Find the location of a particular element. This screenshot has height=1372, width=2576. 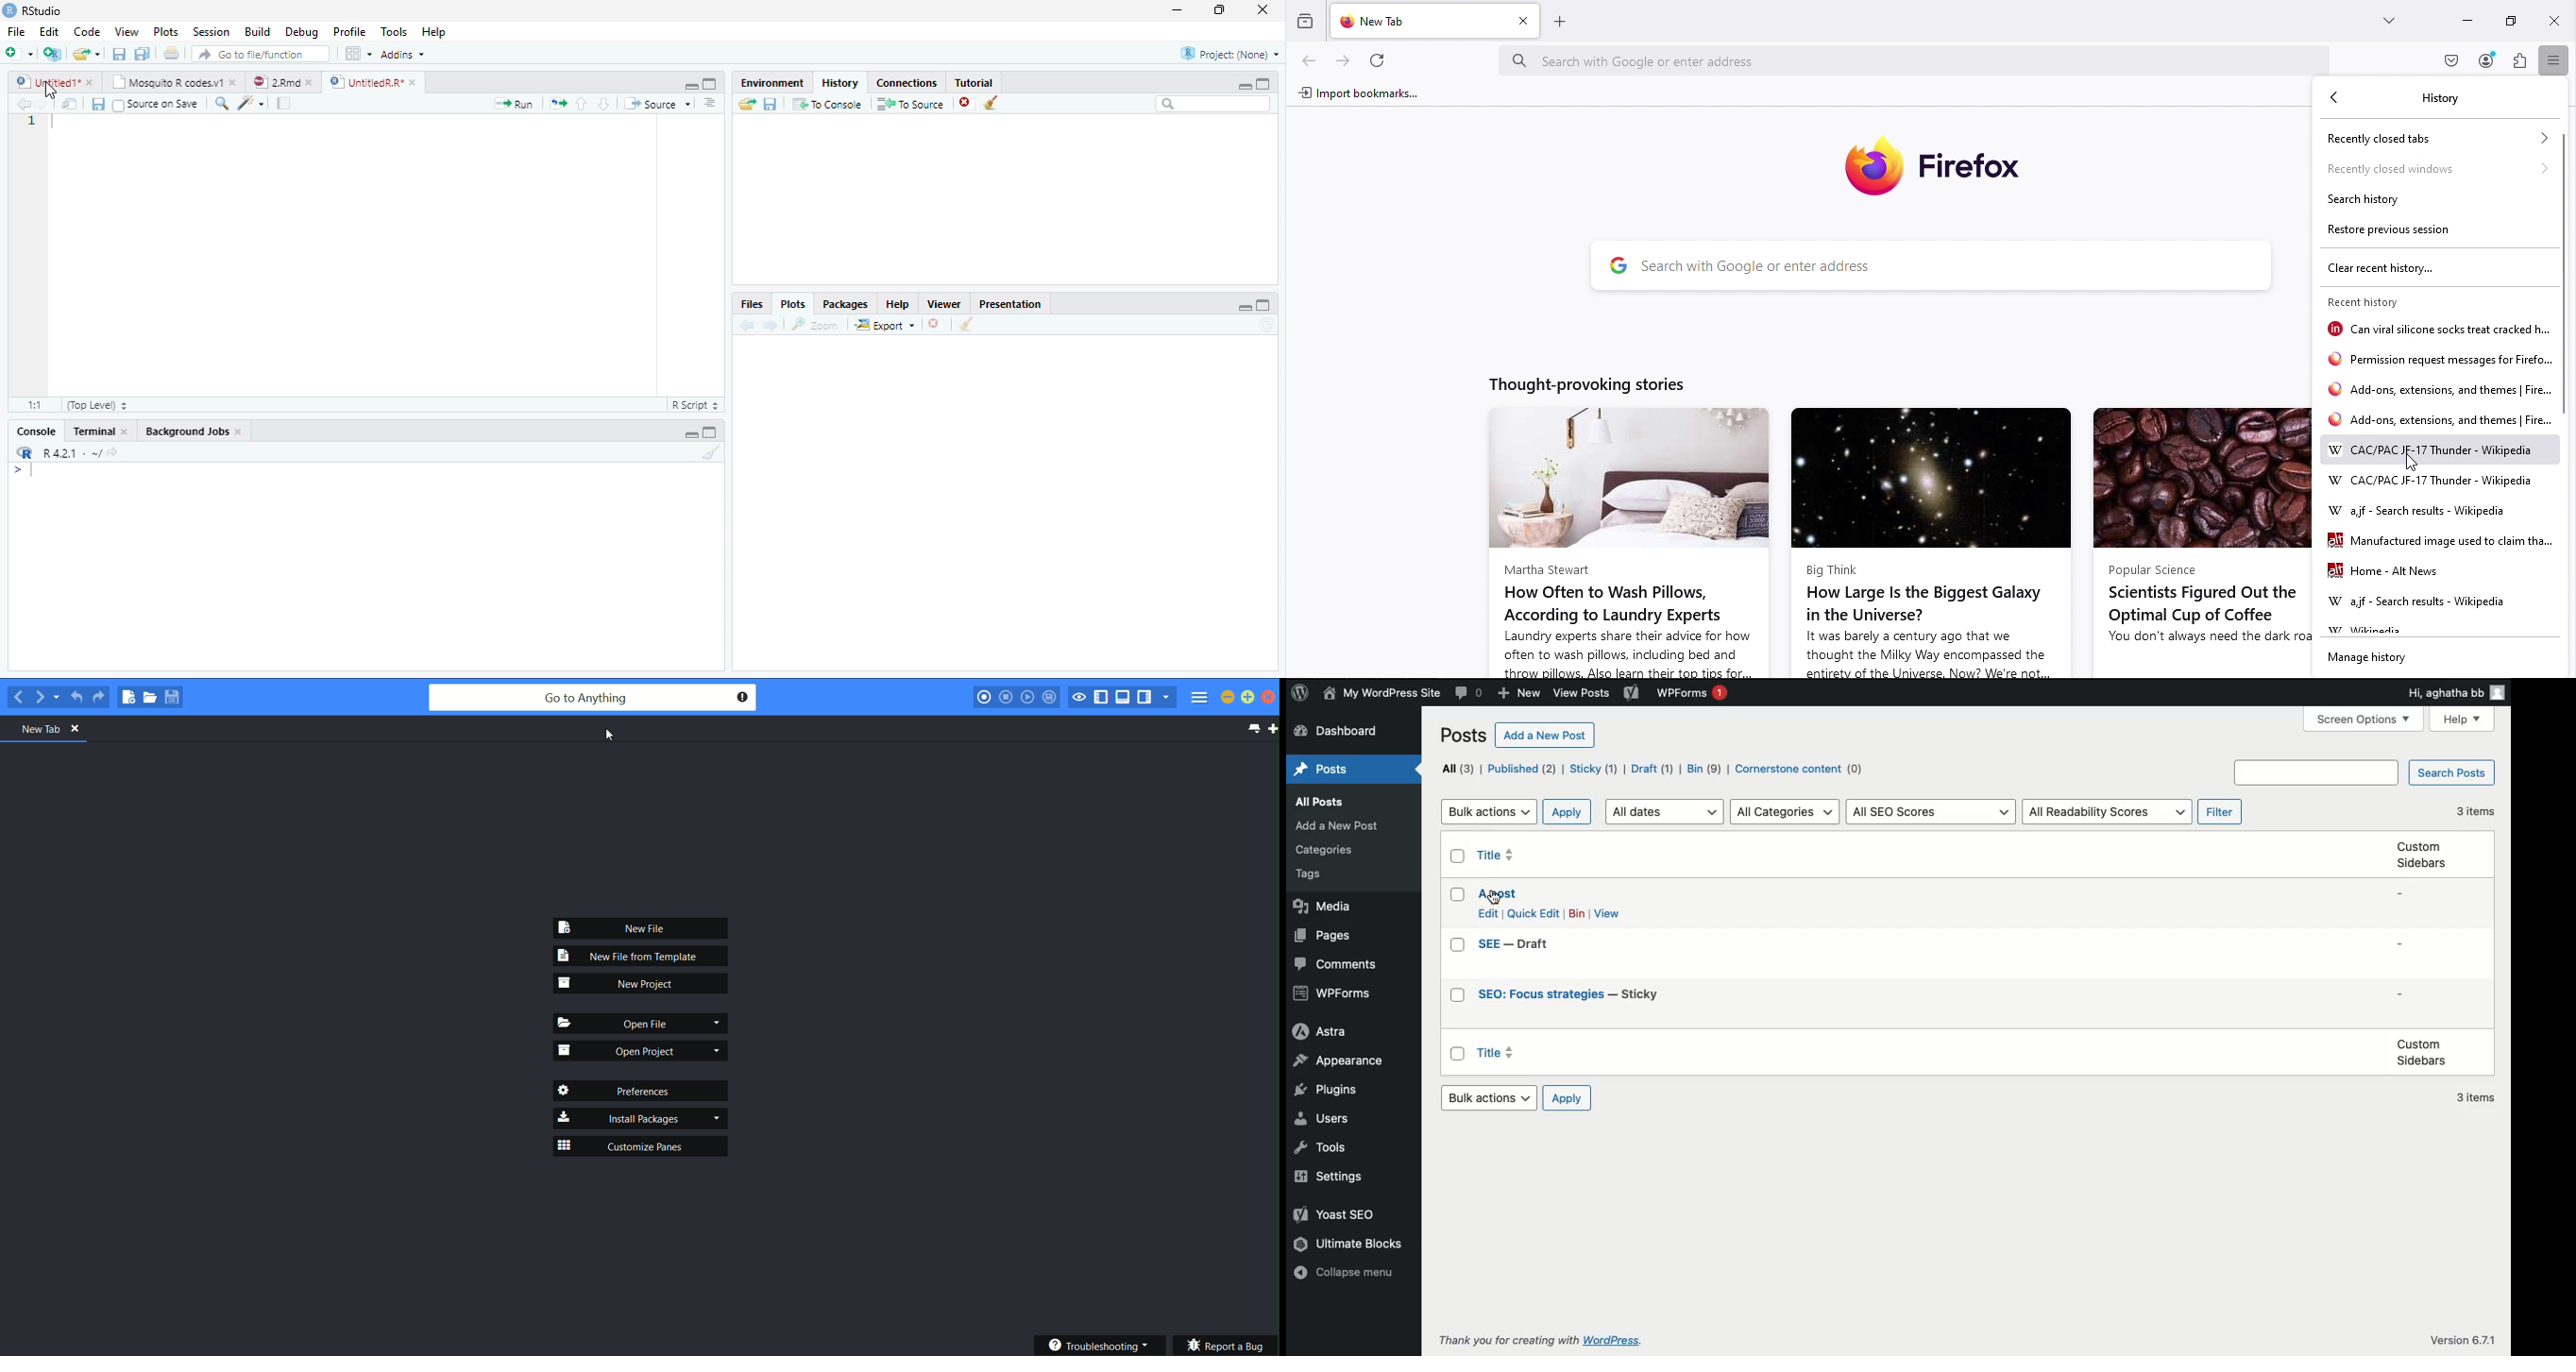

Run is located at coordinates (512, 105).